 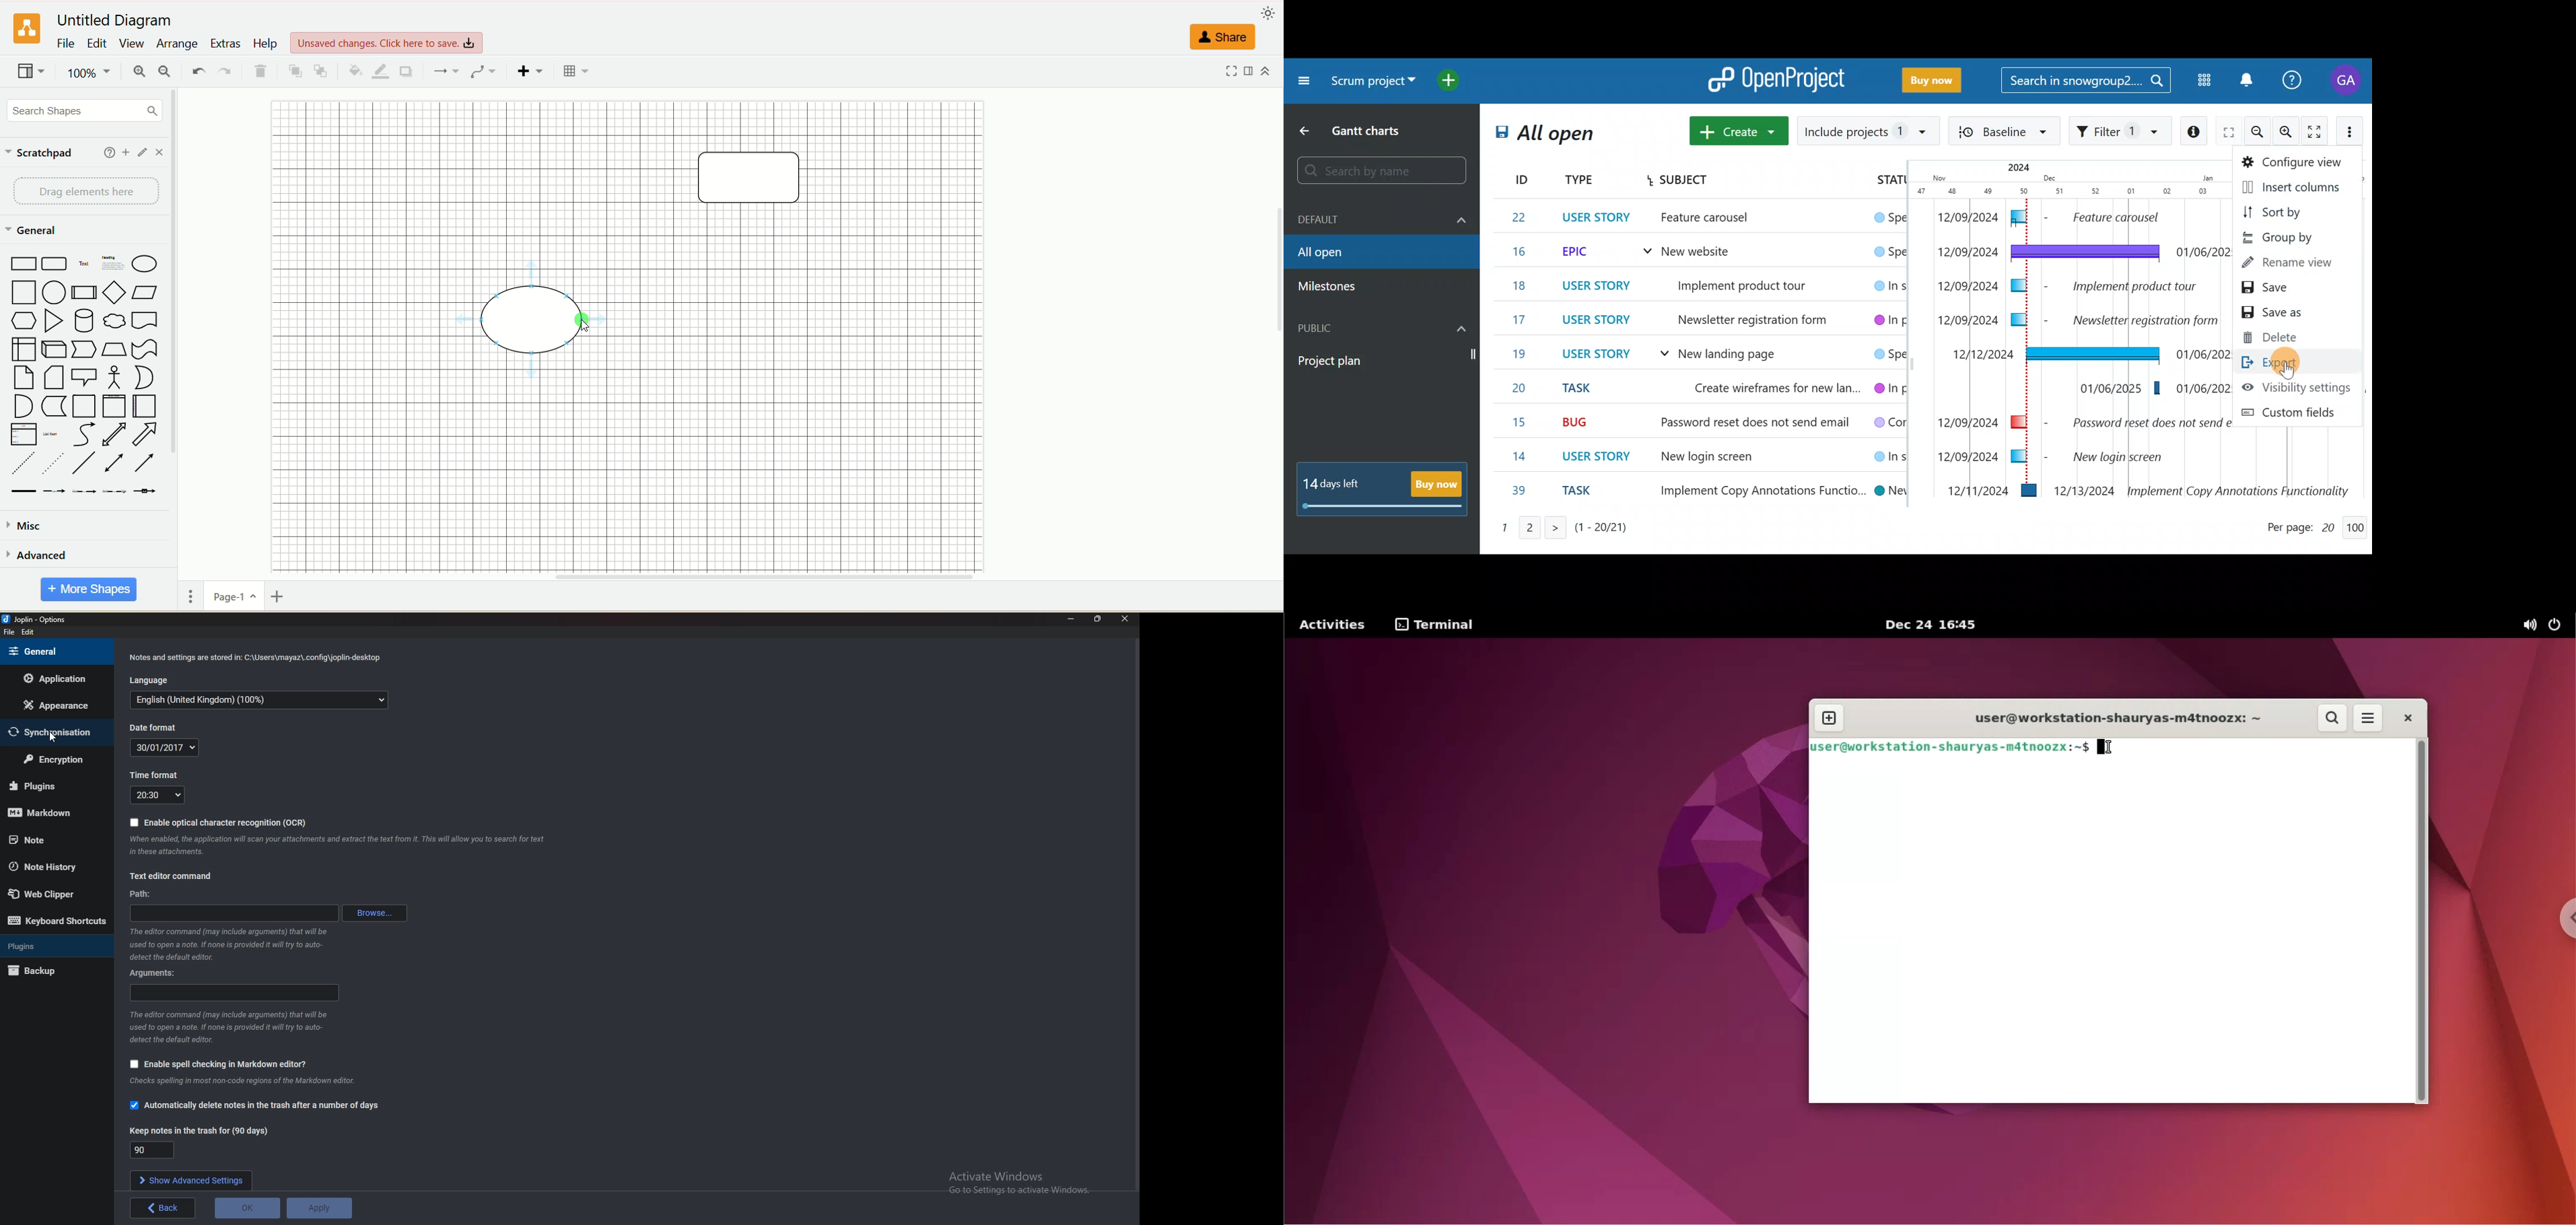 What do you see at coordinates (145, 893) in the screenshot?
I see `path` at bounding box center [145, 893].